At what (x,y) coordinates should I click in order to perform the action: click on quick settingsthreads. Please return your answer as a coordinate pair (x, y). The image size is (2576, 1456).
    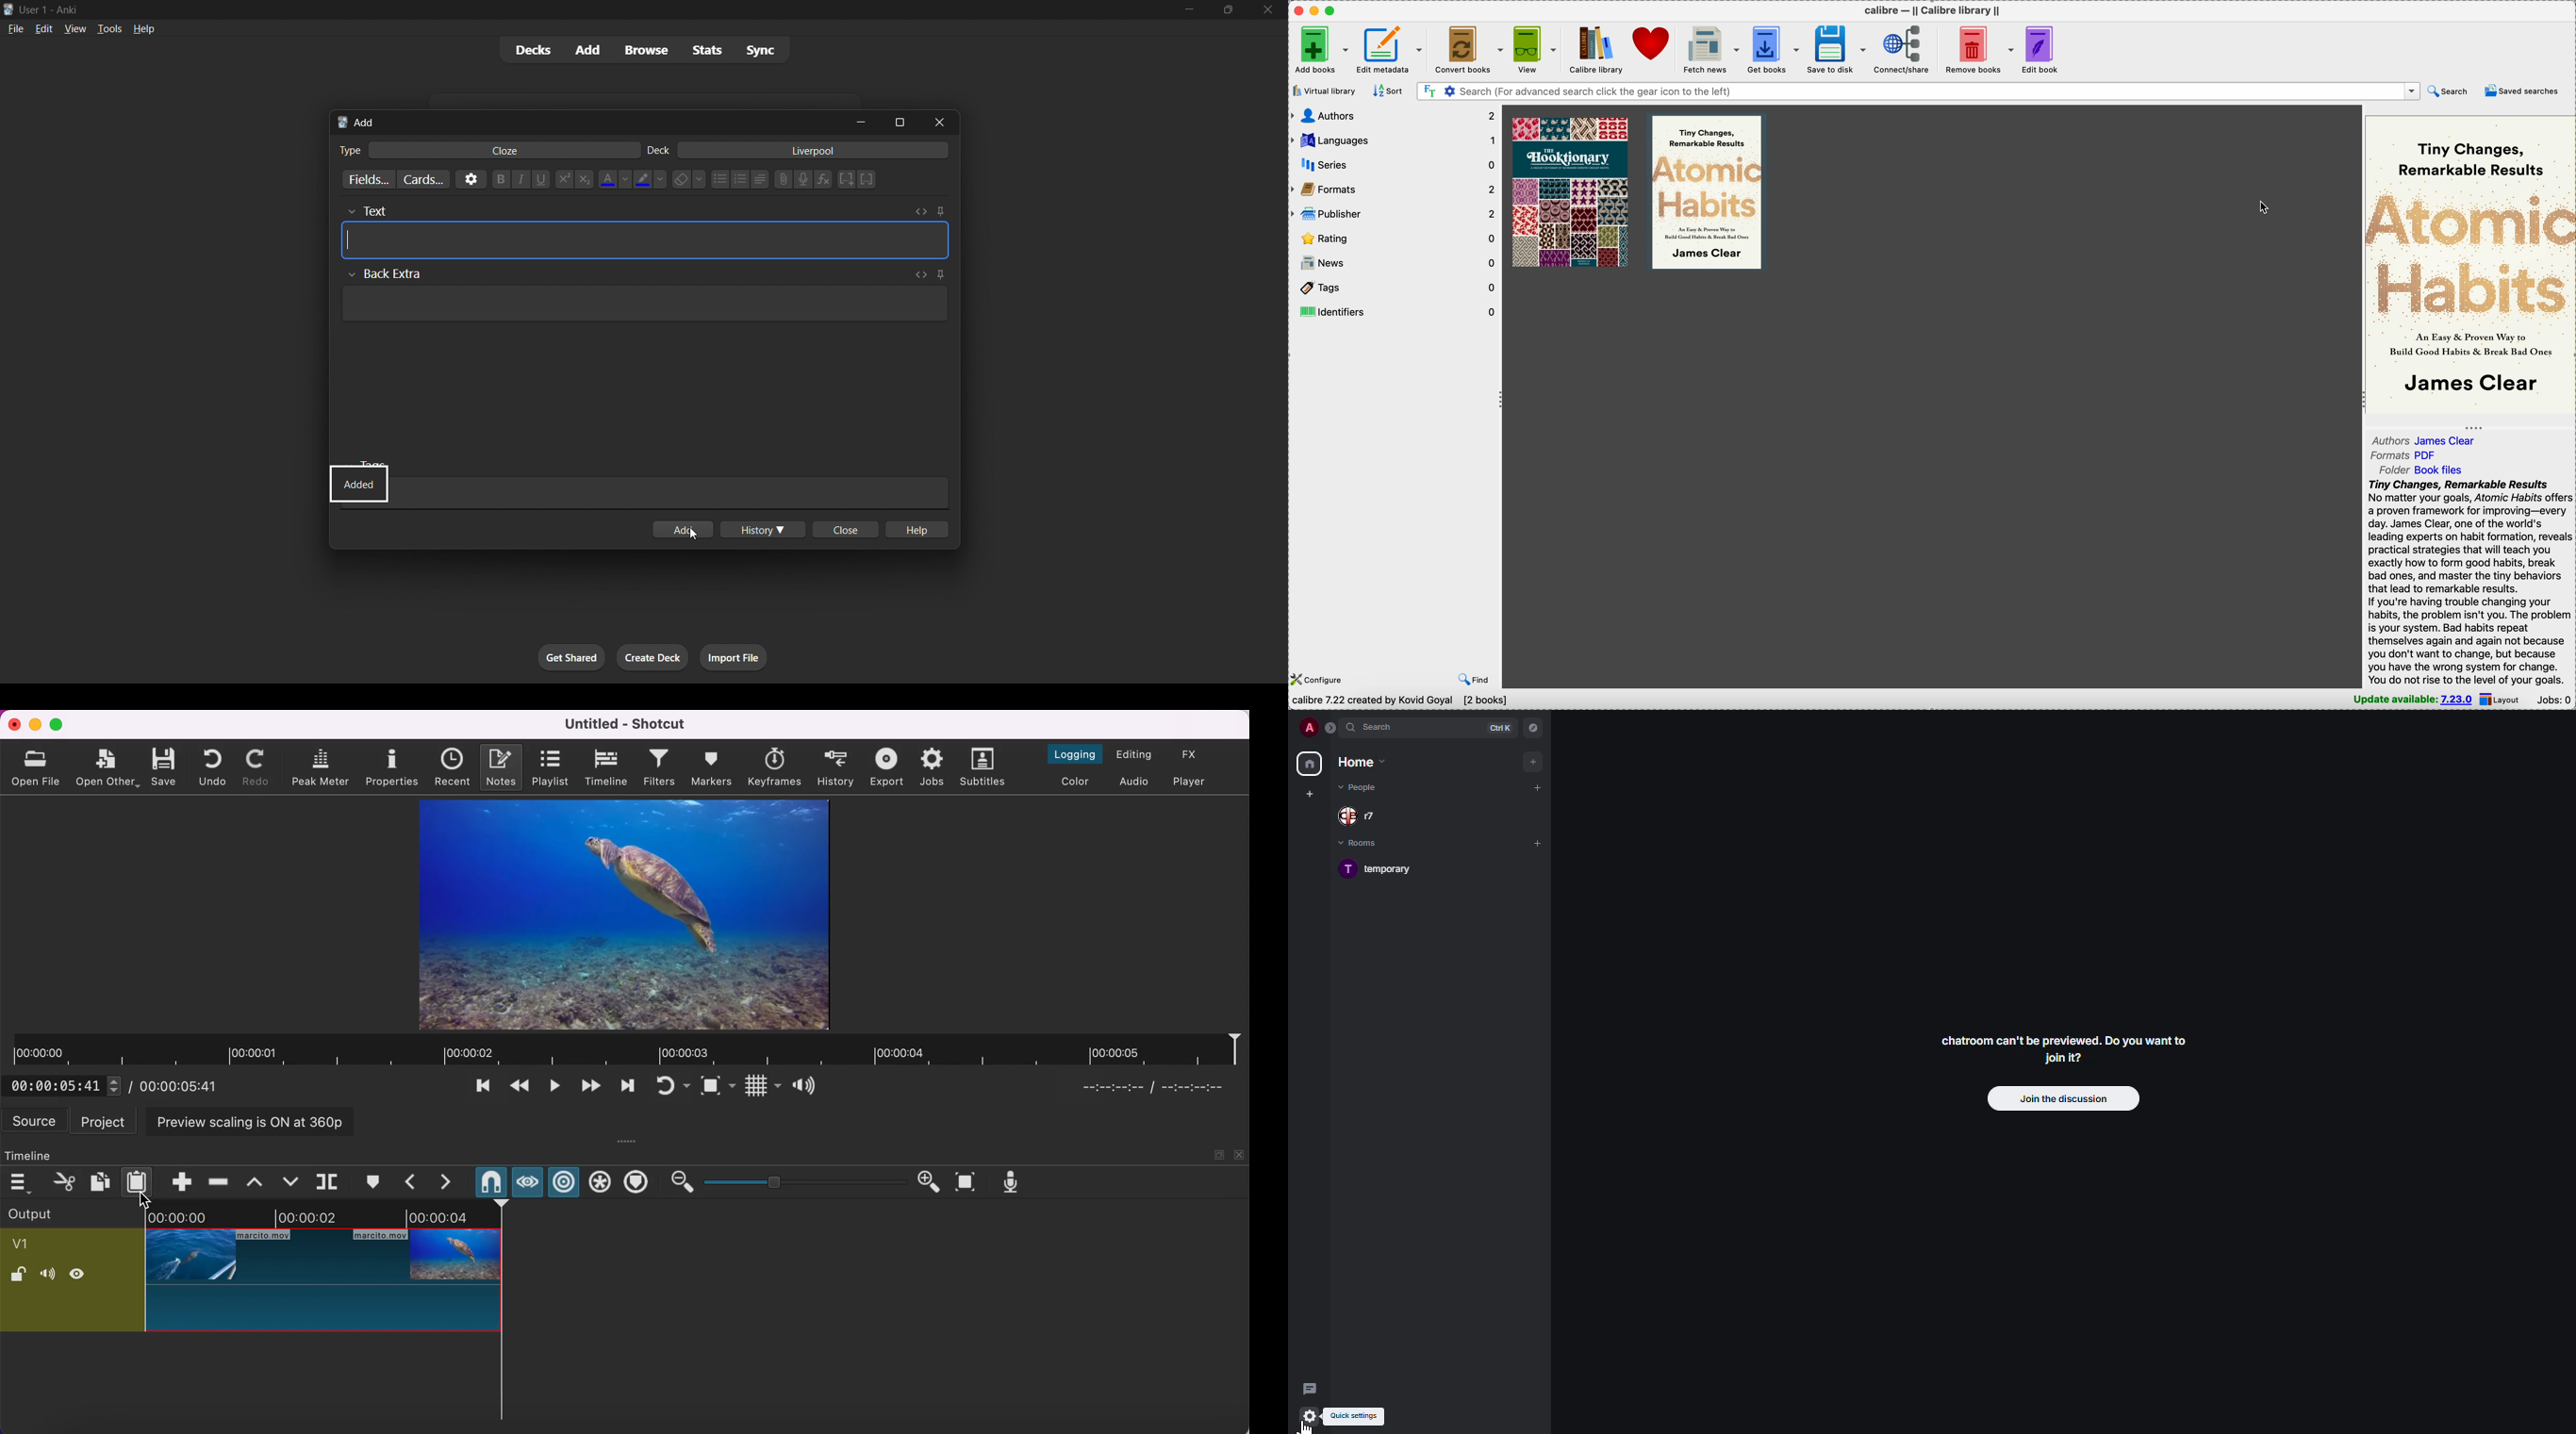
    Looking at the image, I should click on (1310, 1415).